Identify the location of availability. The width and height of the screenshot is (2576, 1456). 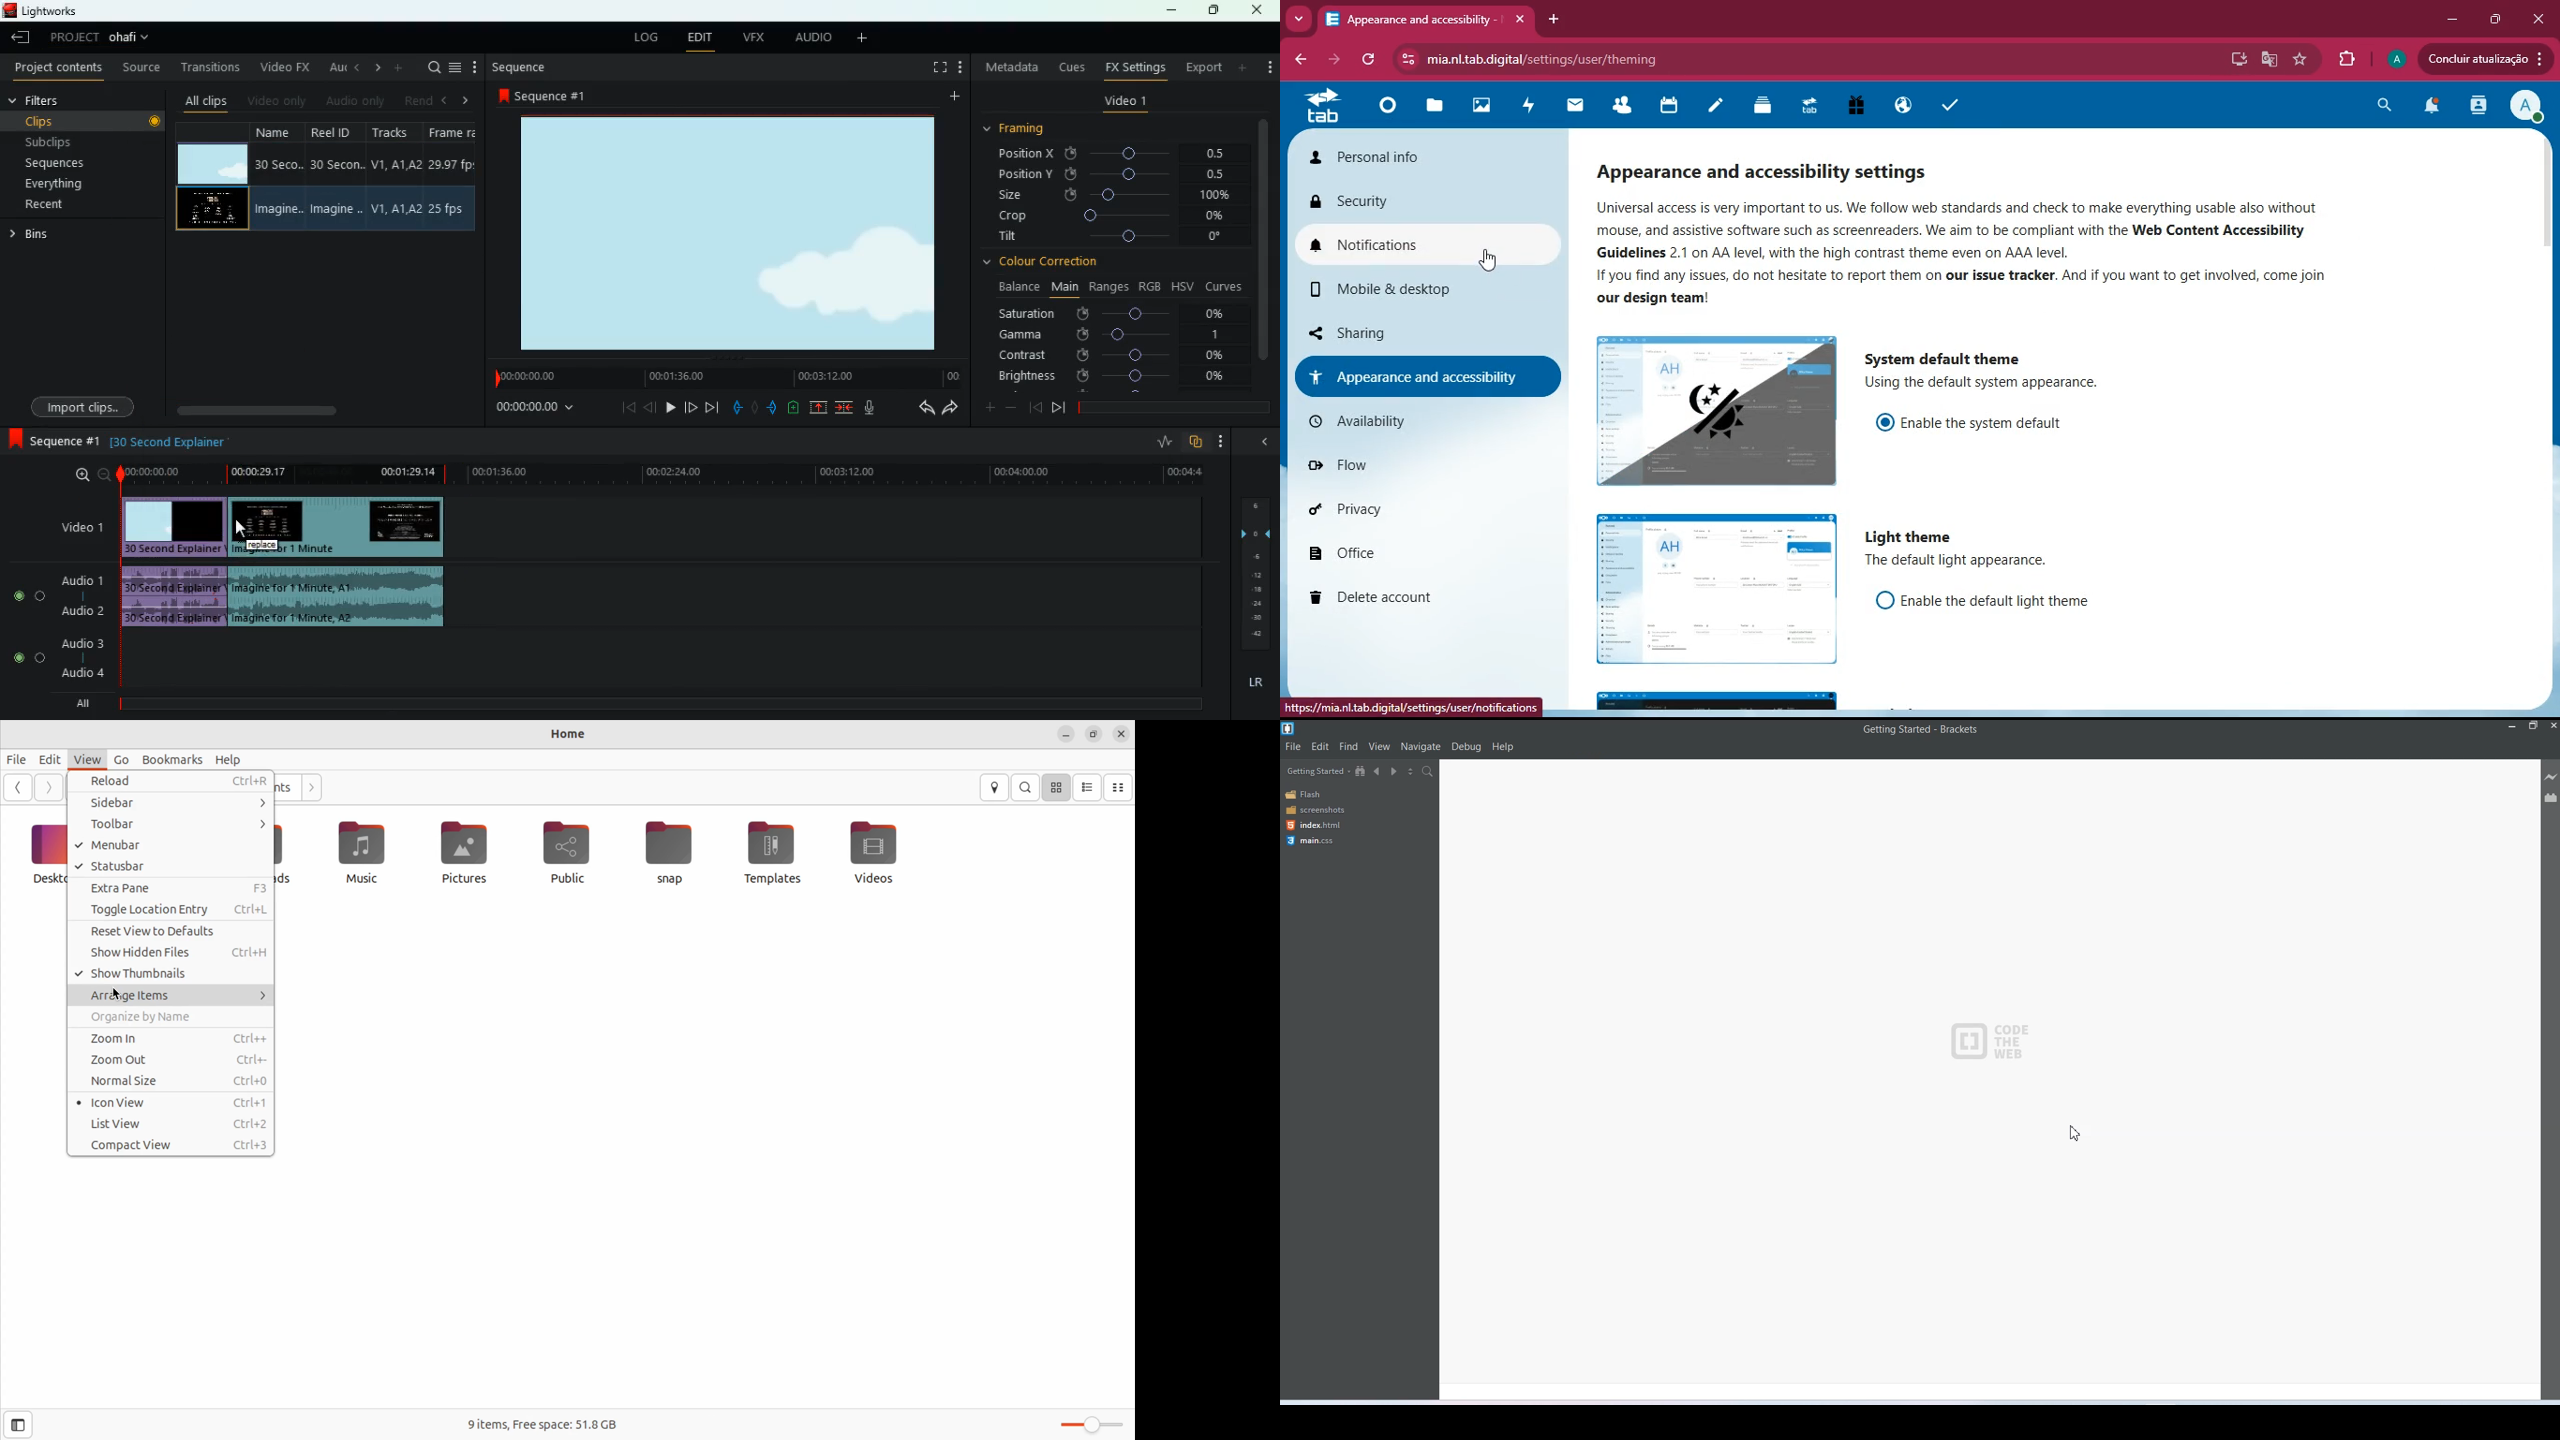
(1426, 422).